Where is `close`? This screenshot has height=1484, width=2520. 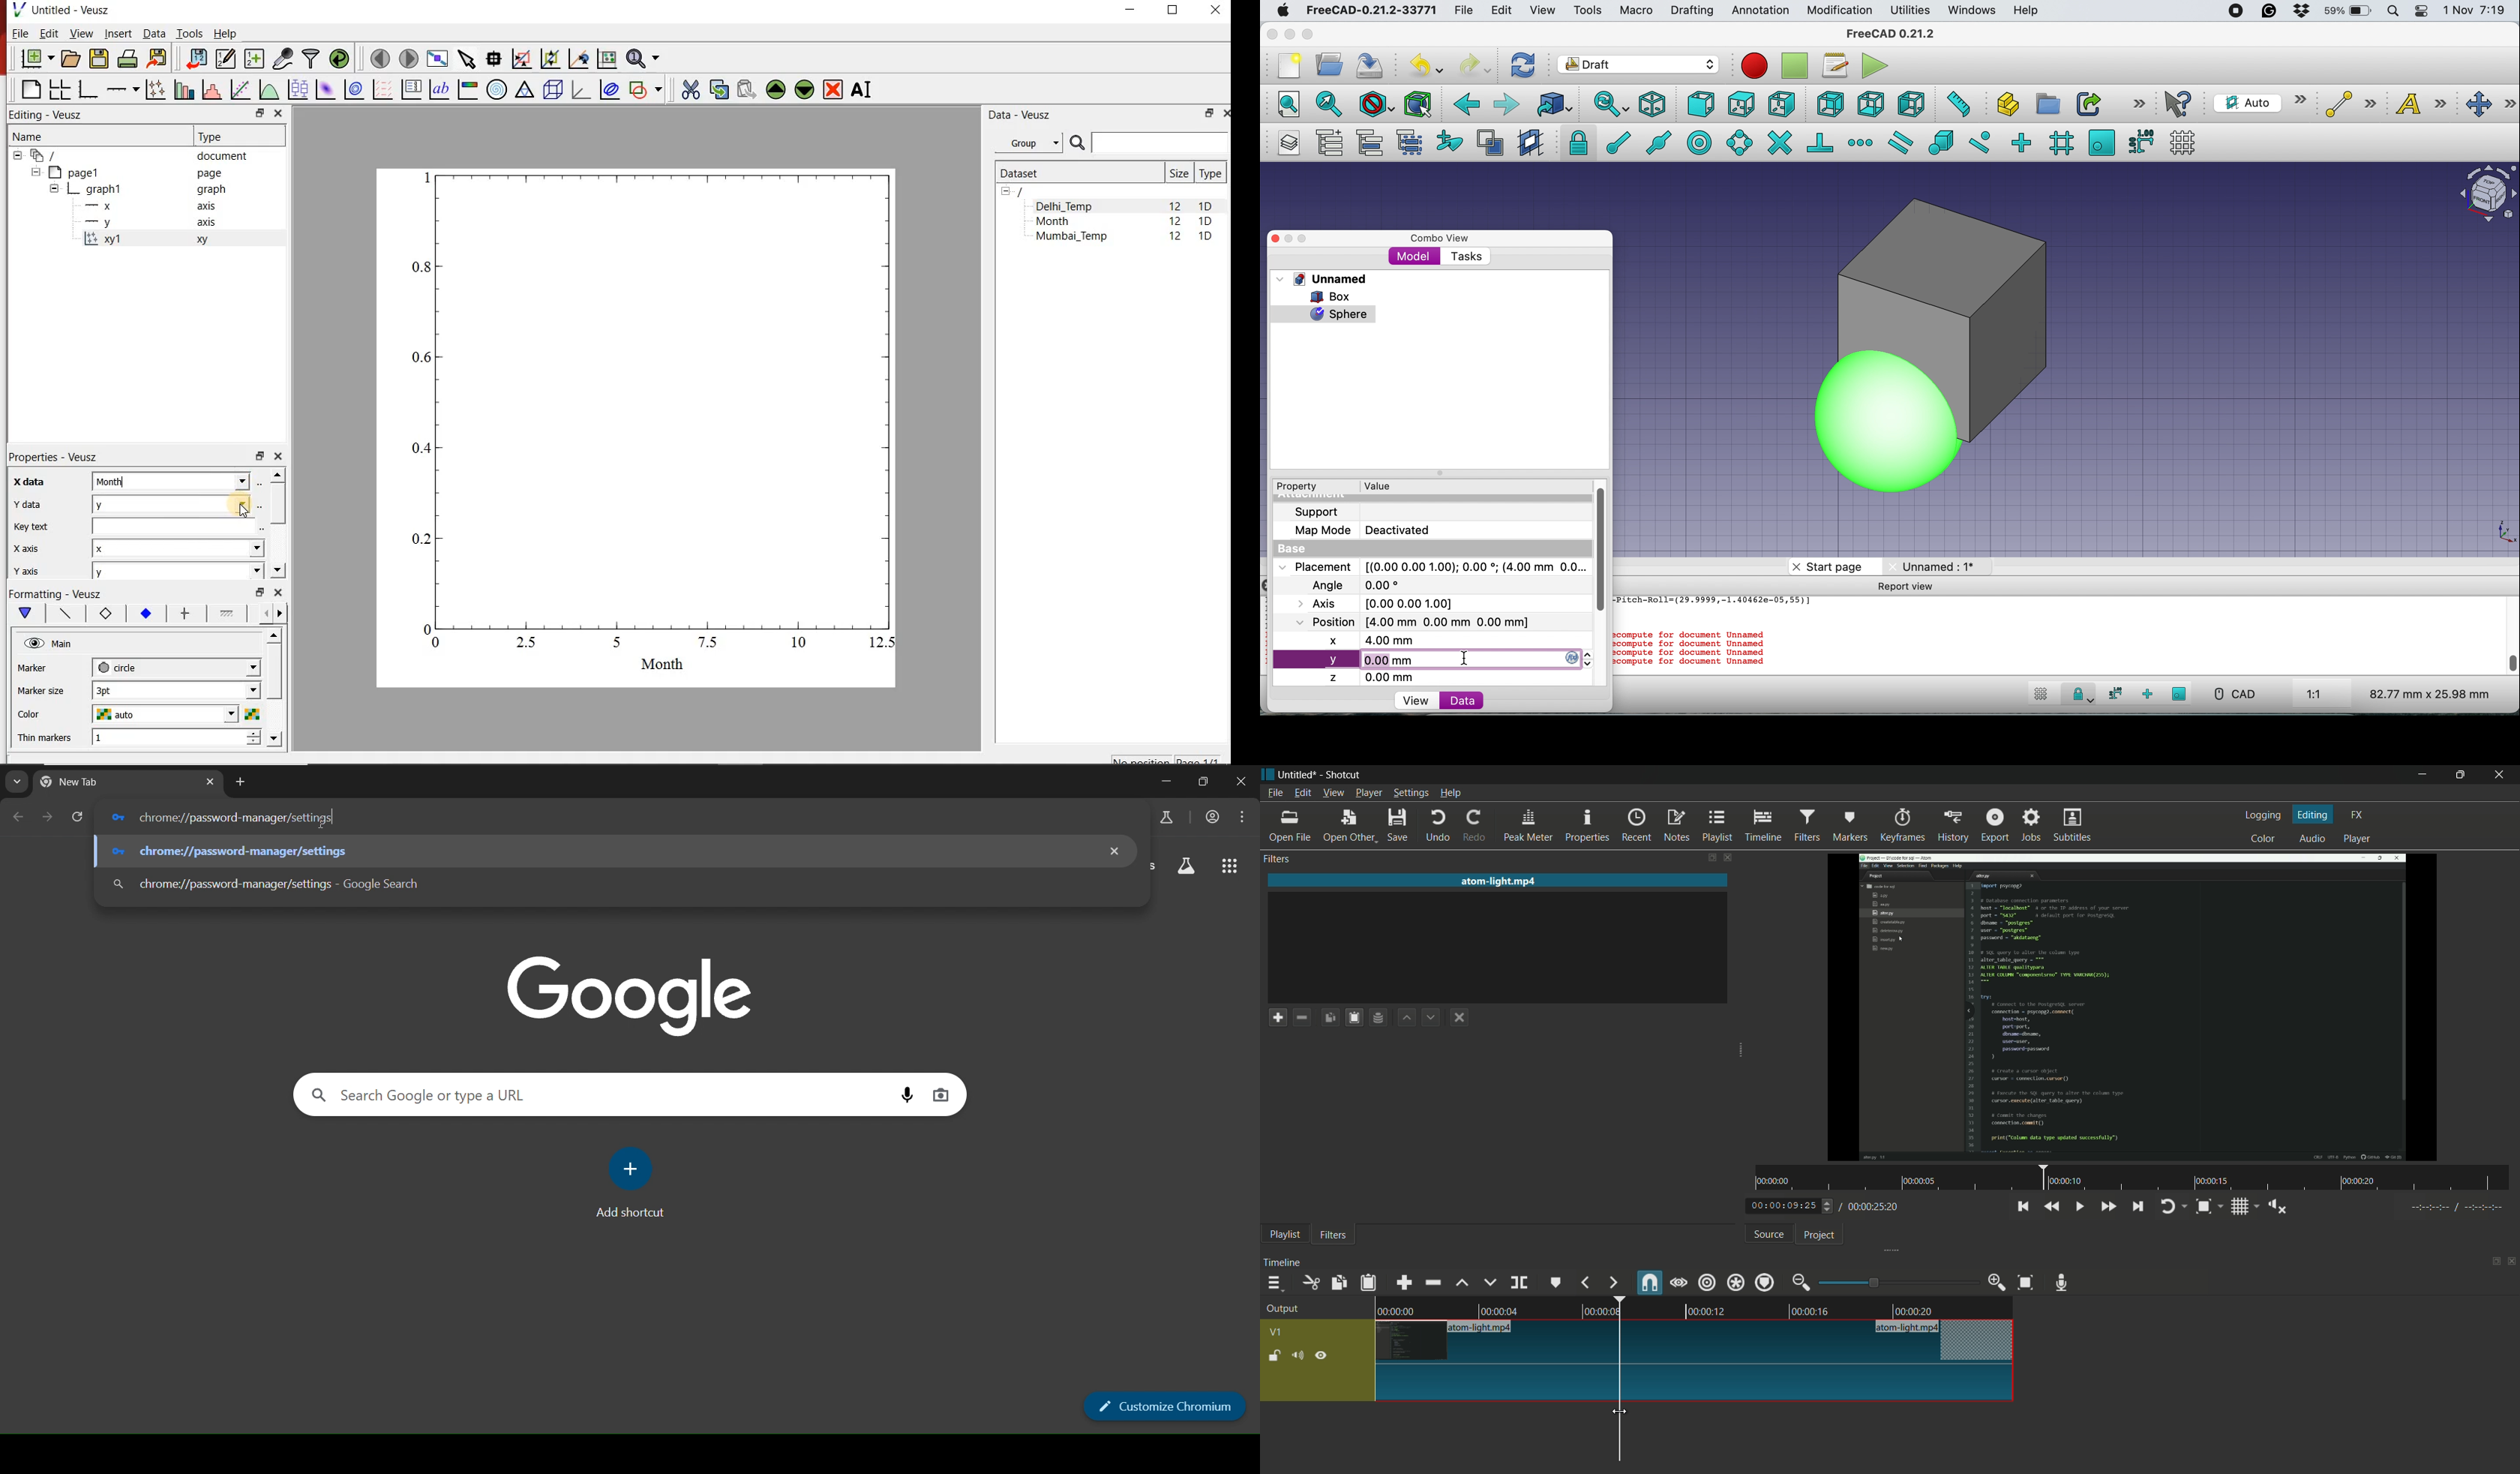 close is located at coordinates (1240, 780).